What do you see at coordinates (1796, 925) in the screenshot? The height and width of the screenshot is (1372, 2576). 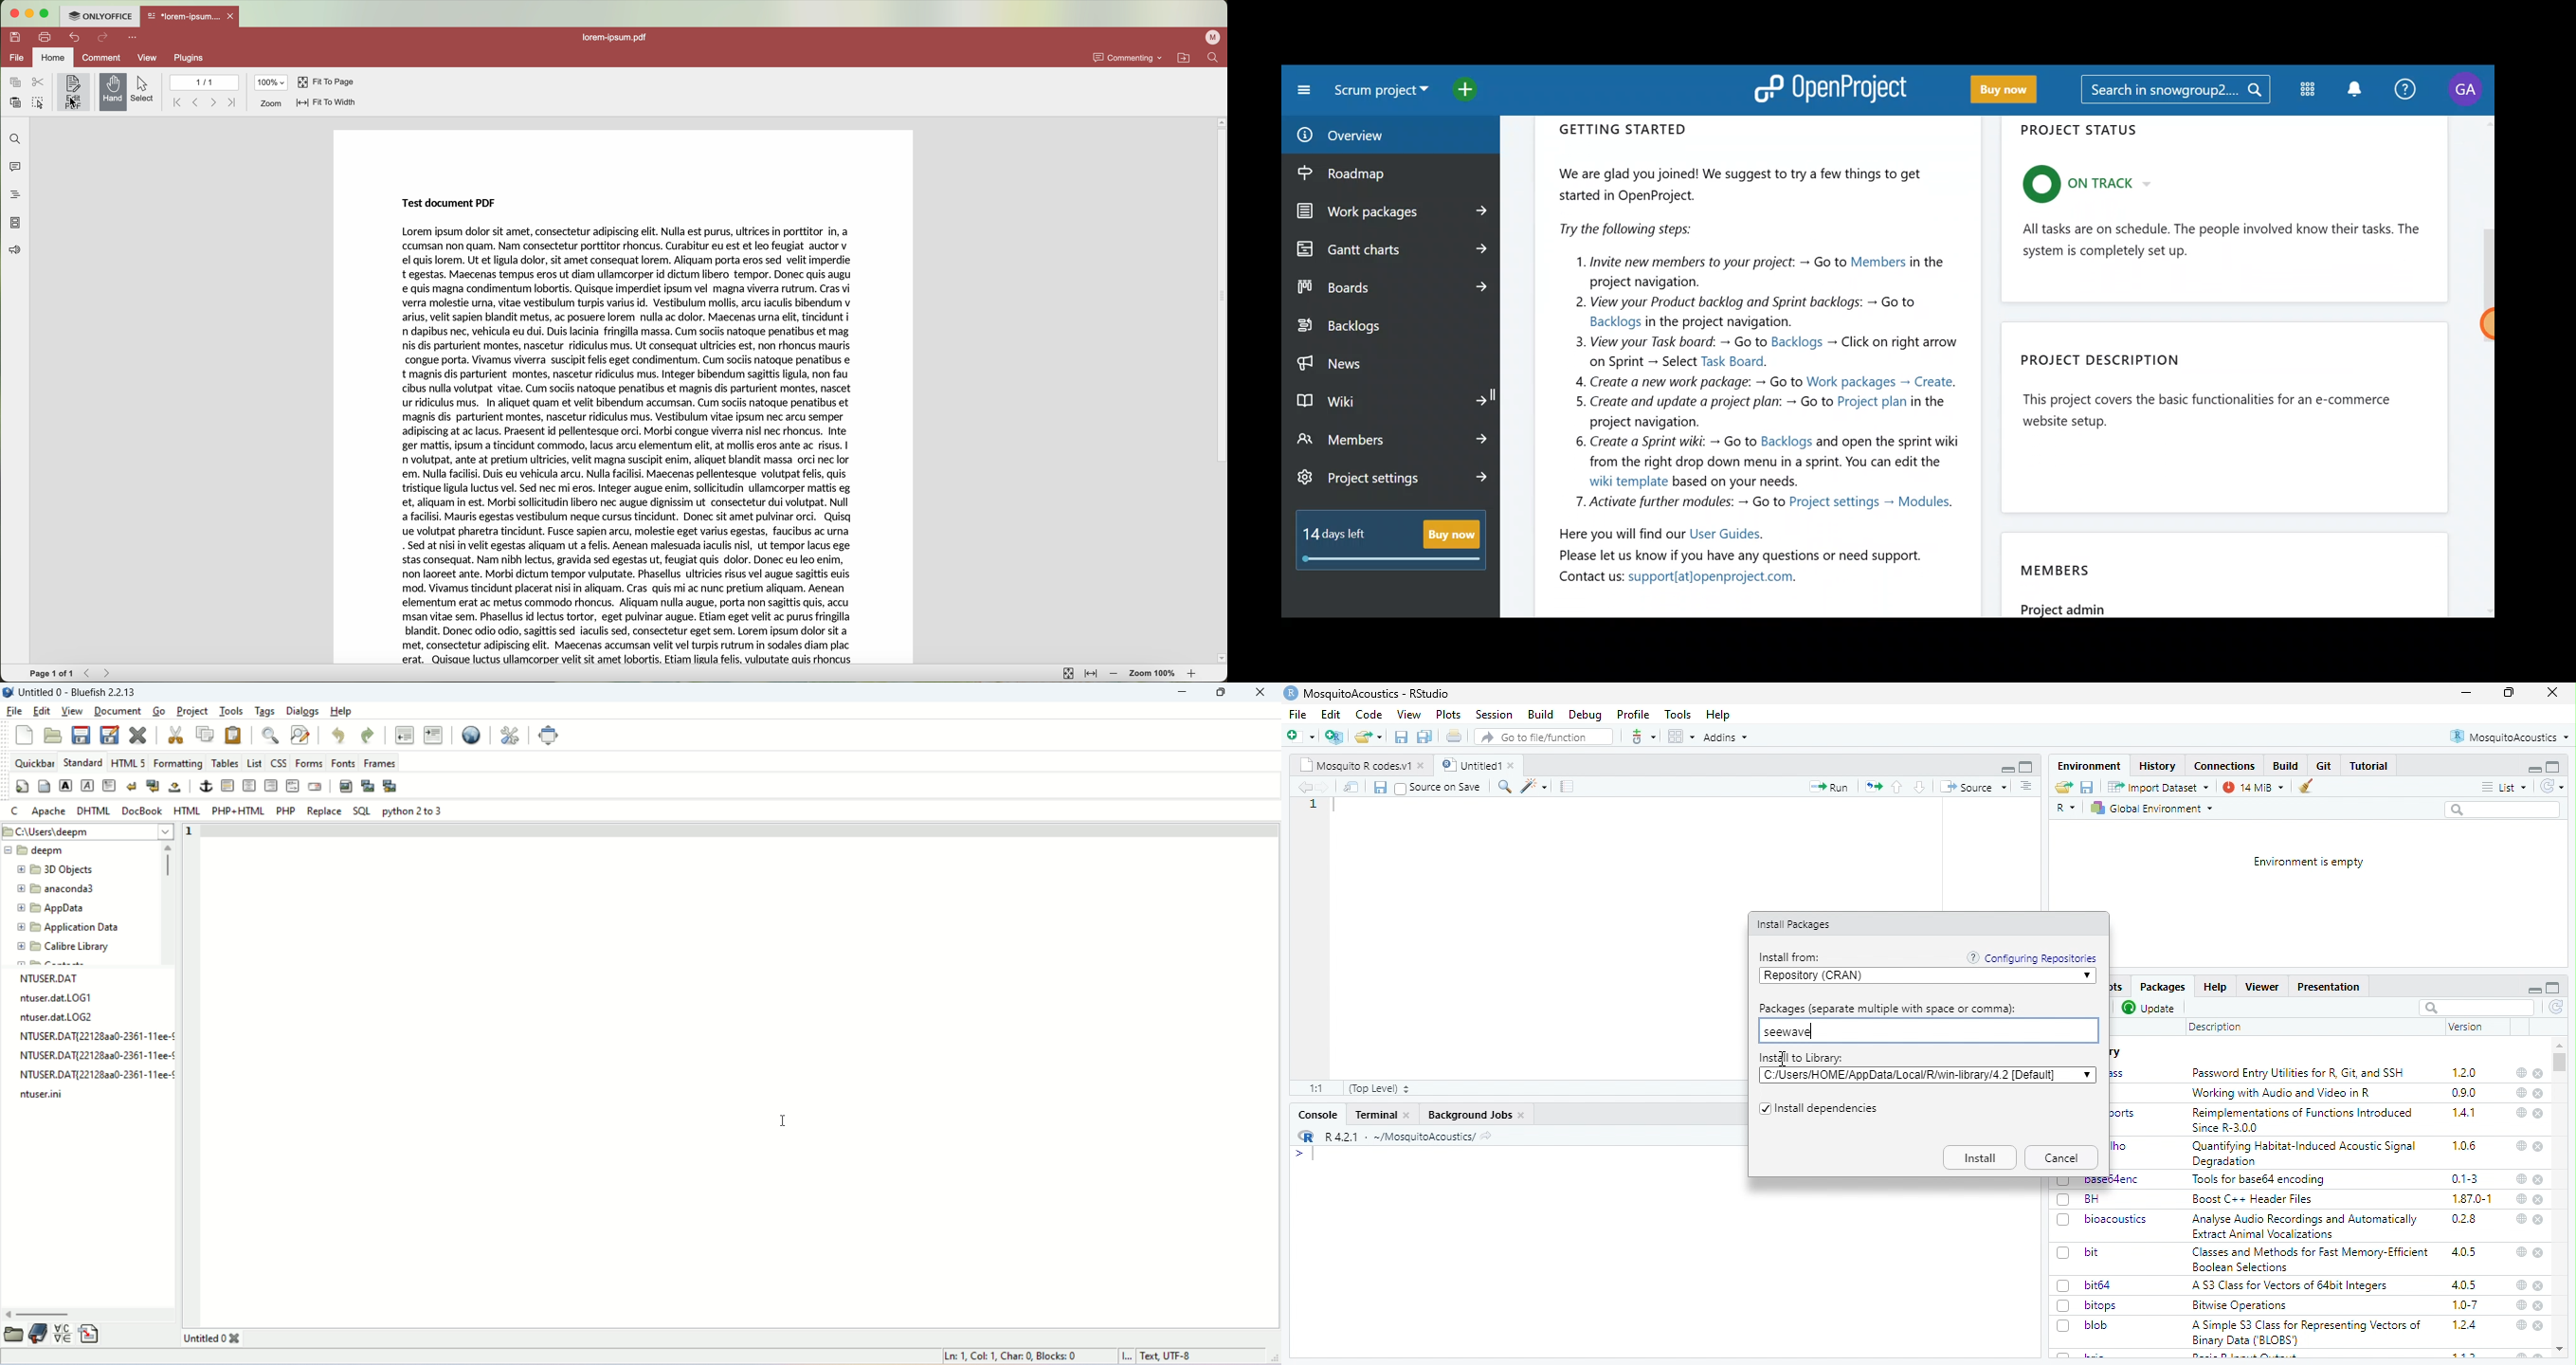 I see `Install Packages` at bounding box center [1796, 925].